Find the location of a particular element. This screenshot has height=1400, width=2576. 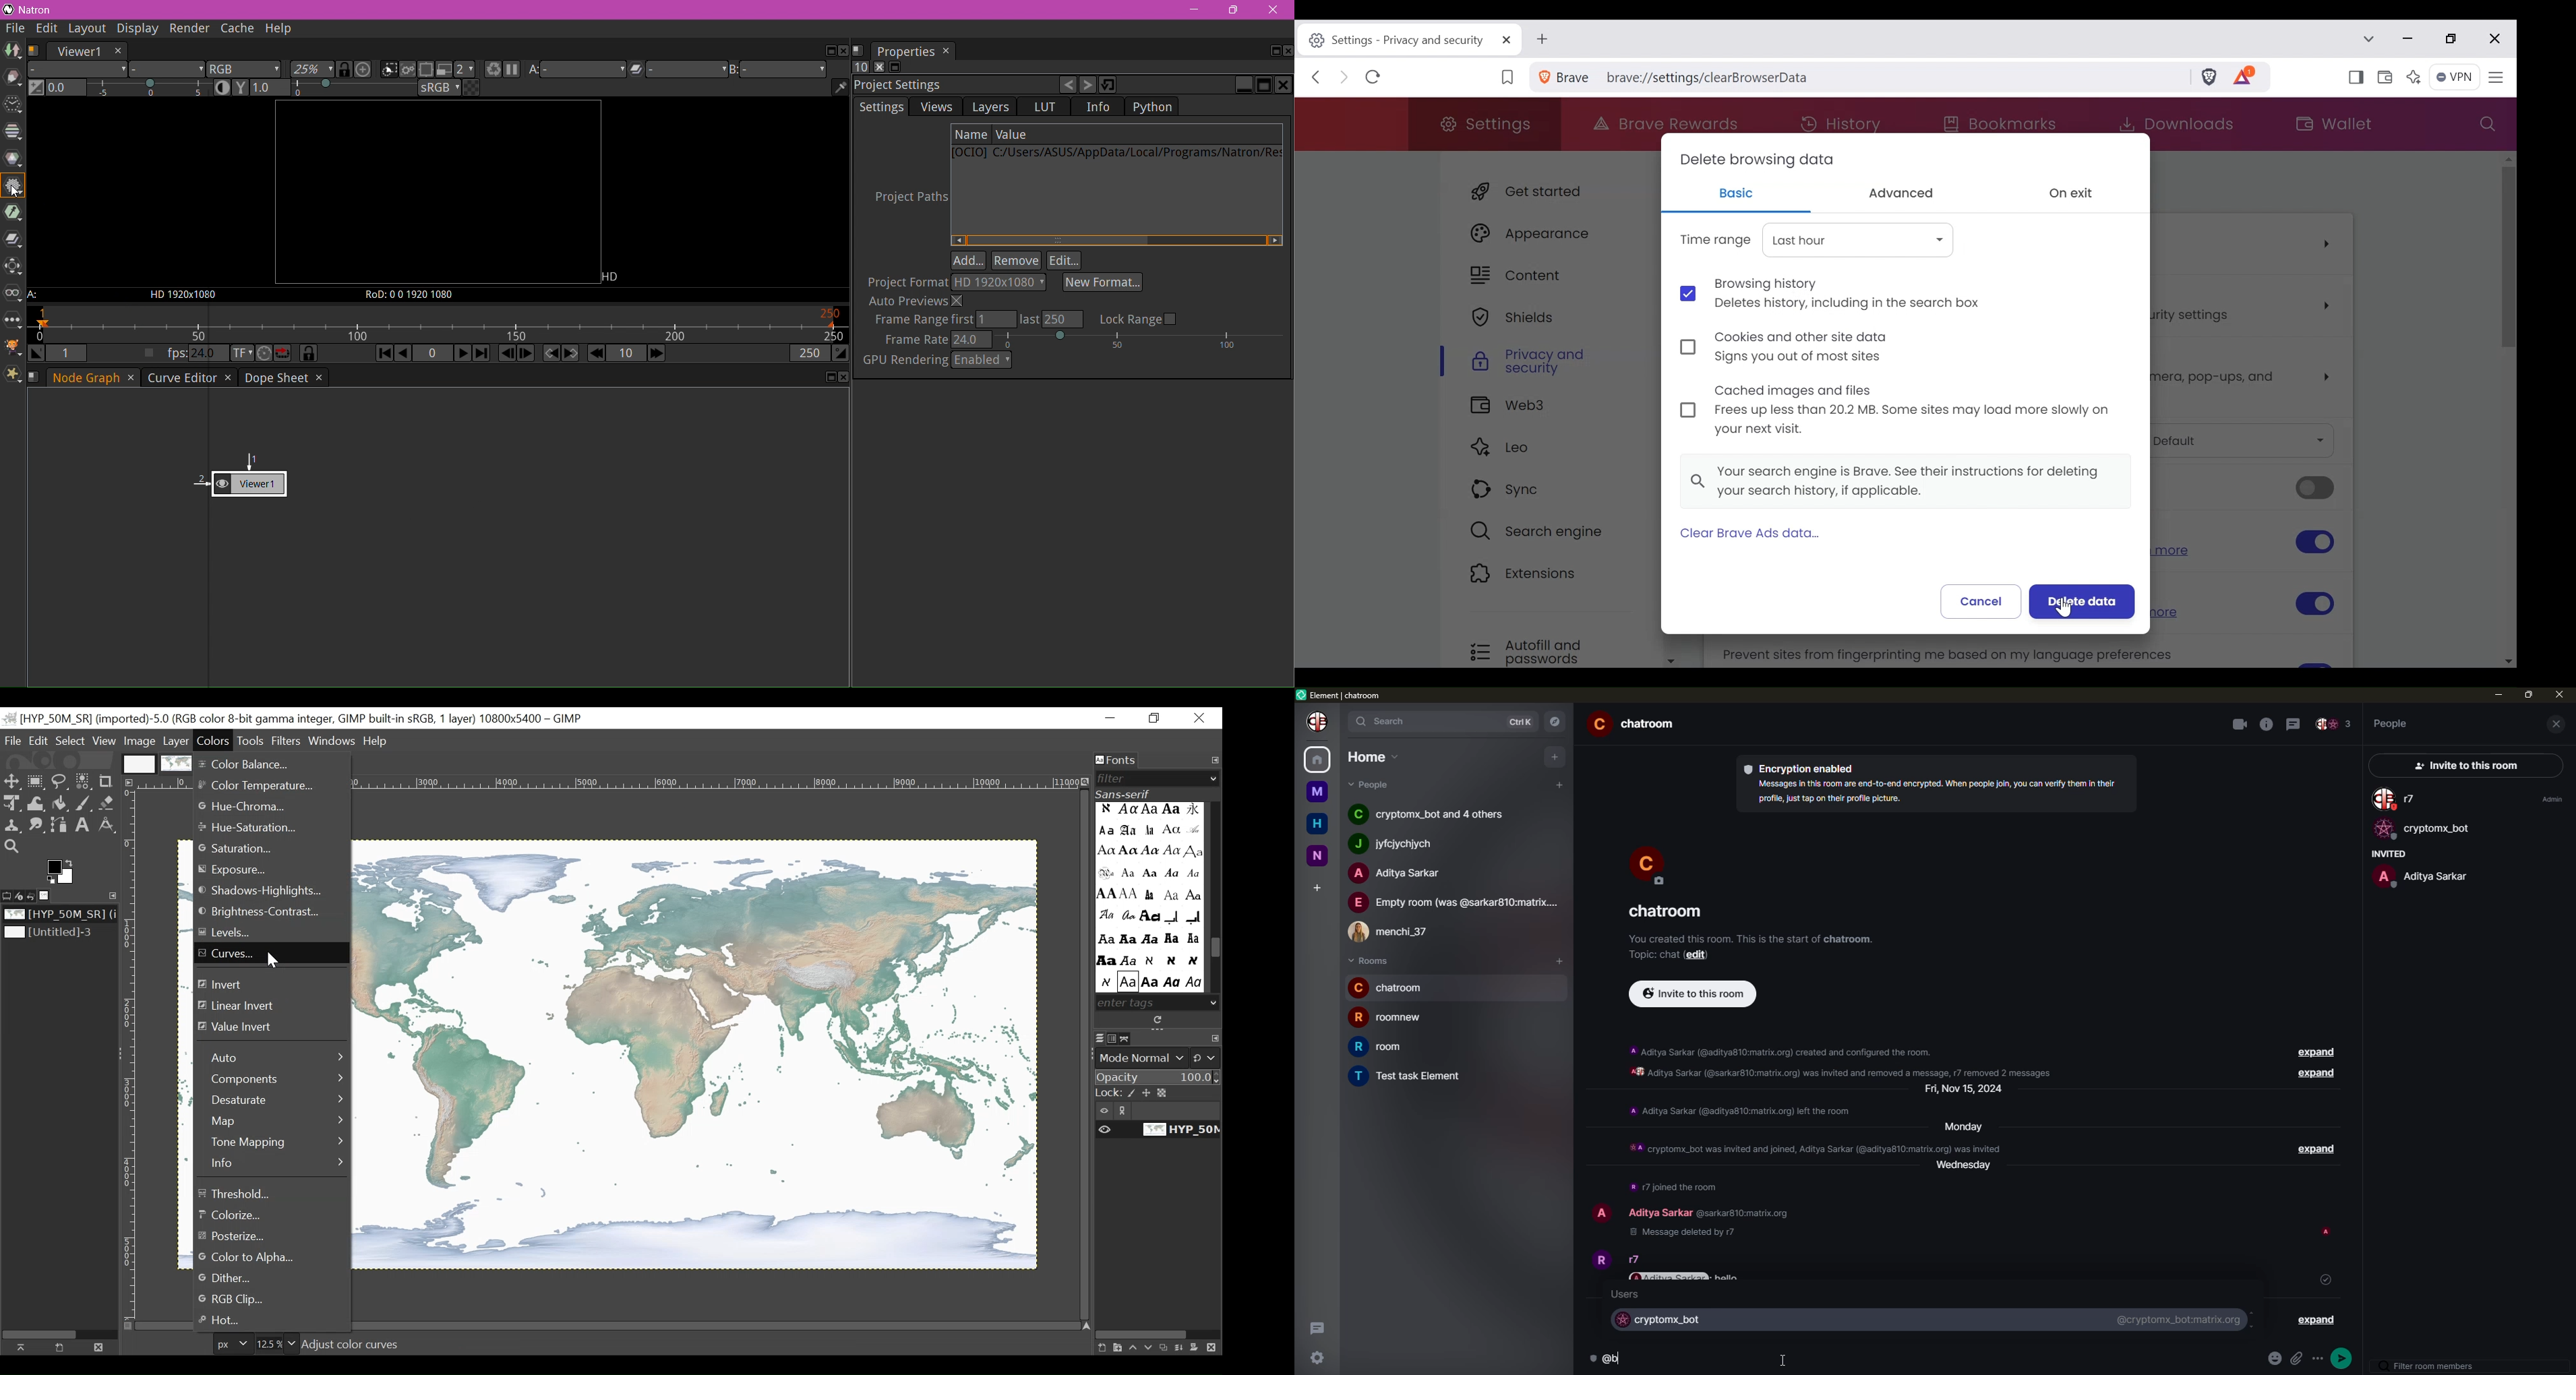

bt is located at coordinates (1663, 1318).